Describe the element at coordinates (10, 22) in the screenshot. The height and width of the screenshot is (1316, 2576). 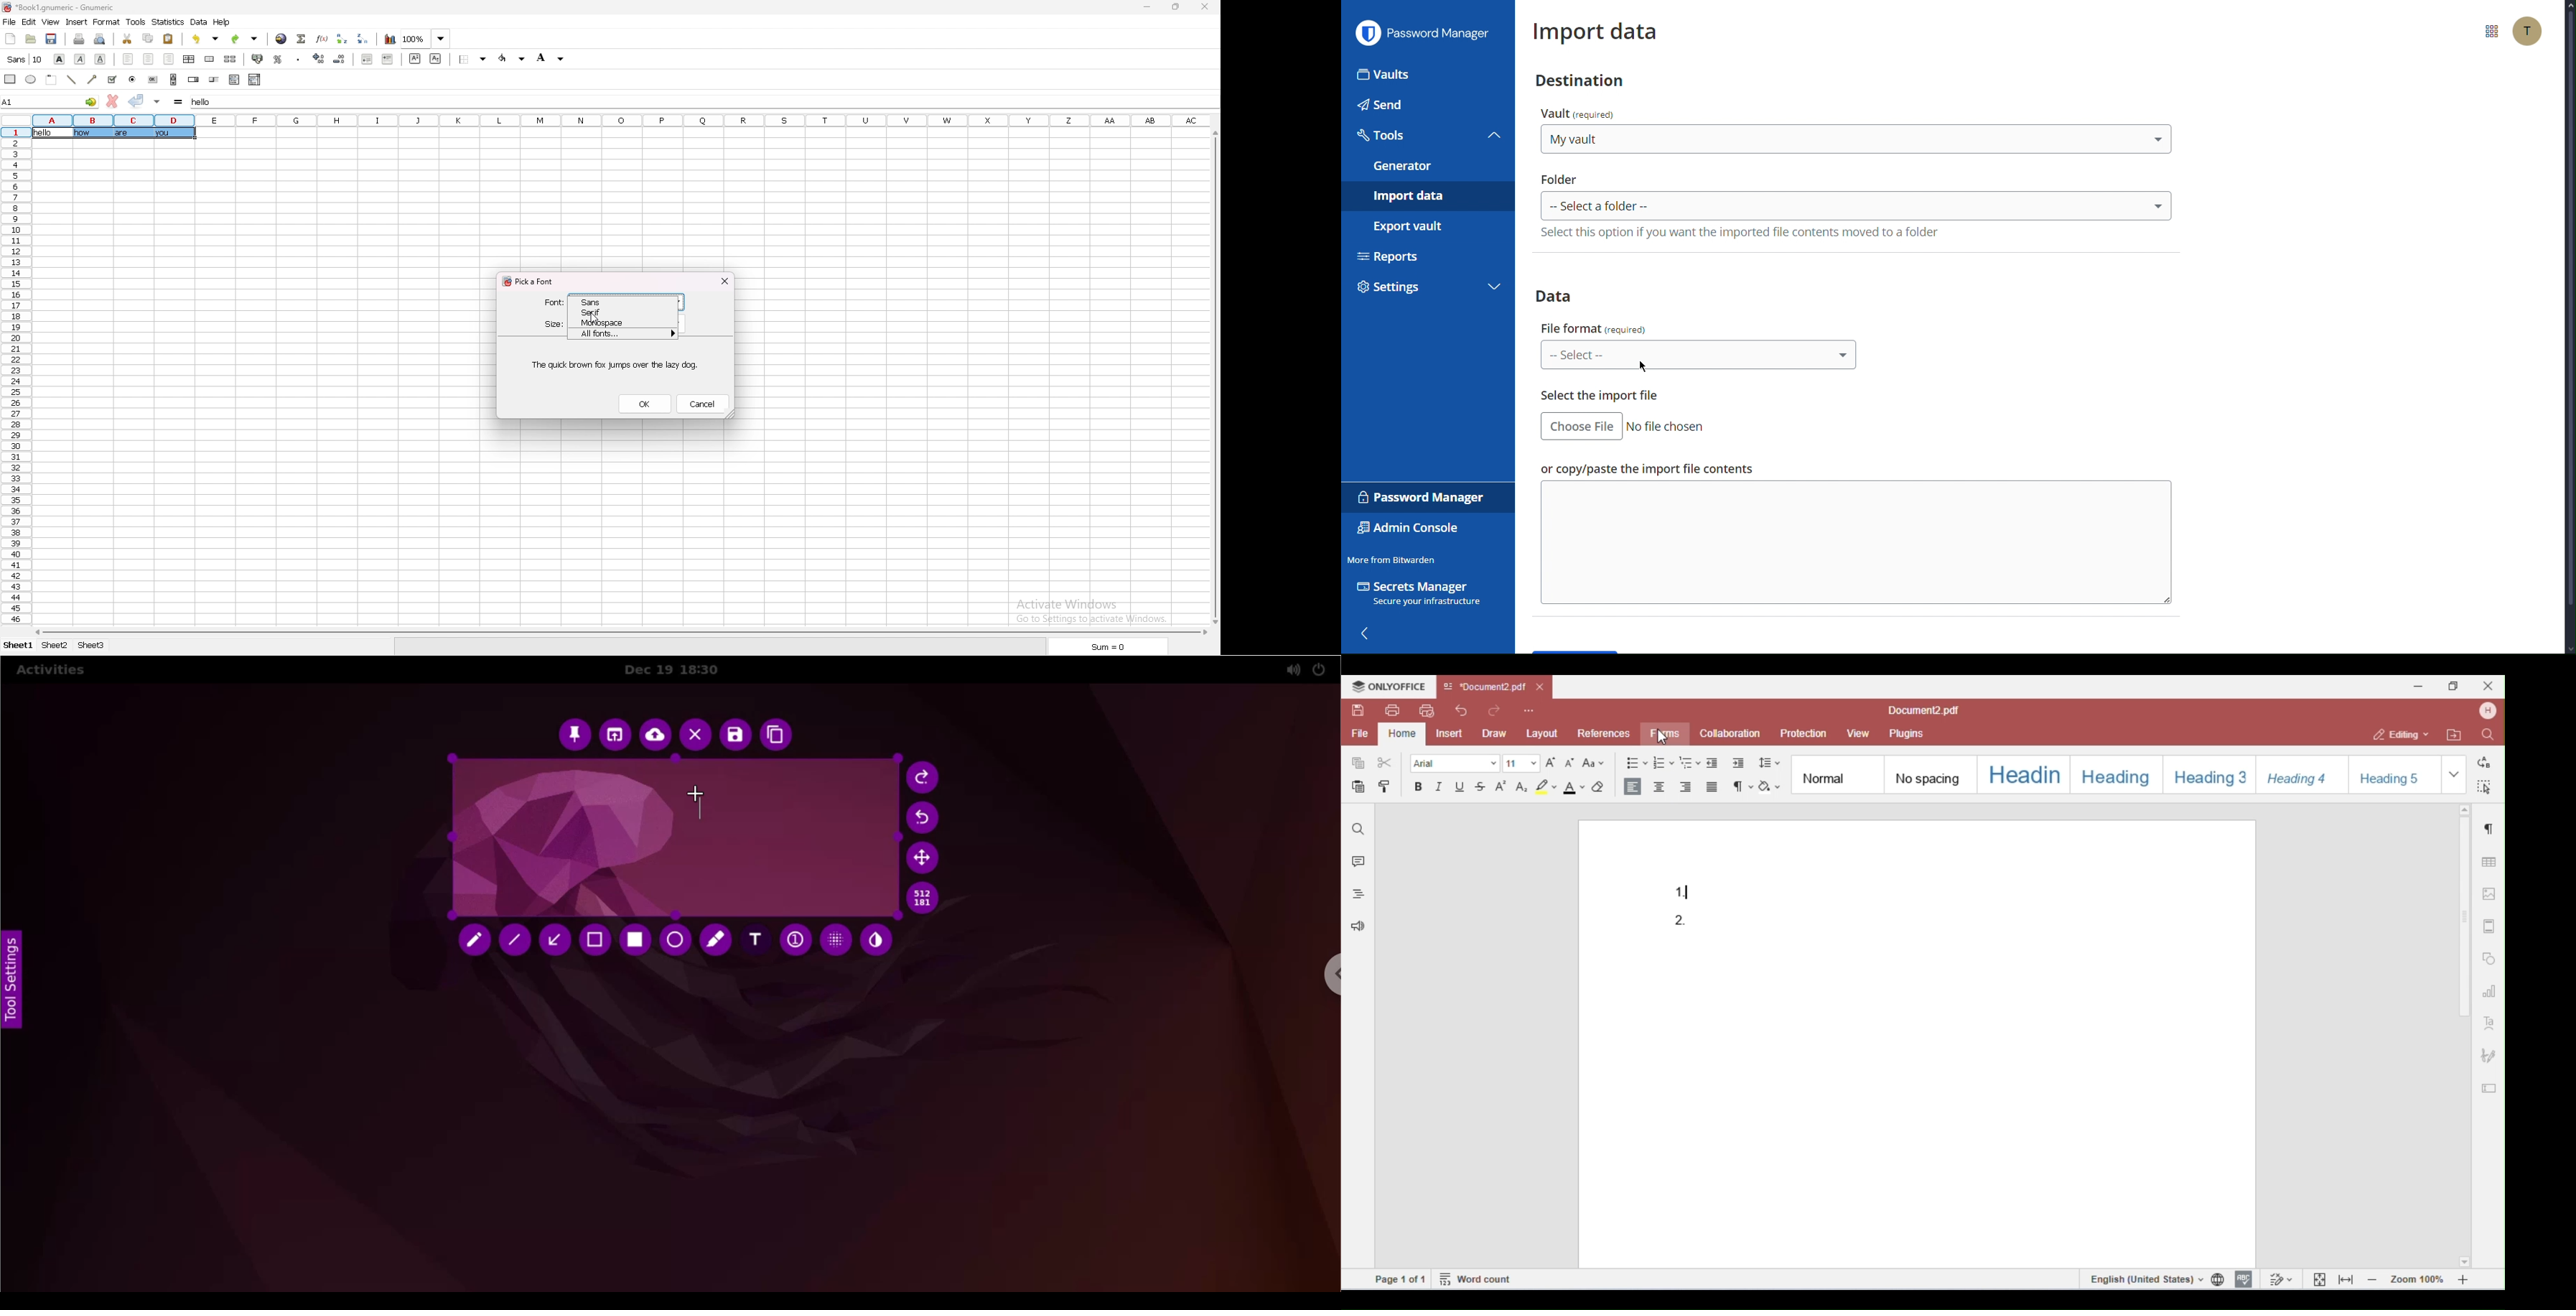
I see `file` at that location.